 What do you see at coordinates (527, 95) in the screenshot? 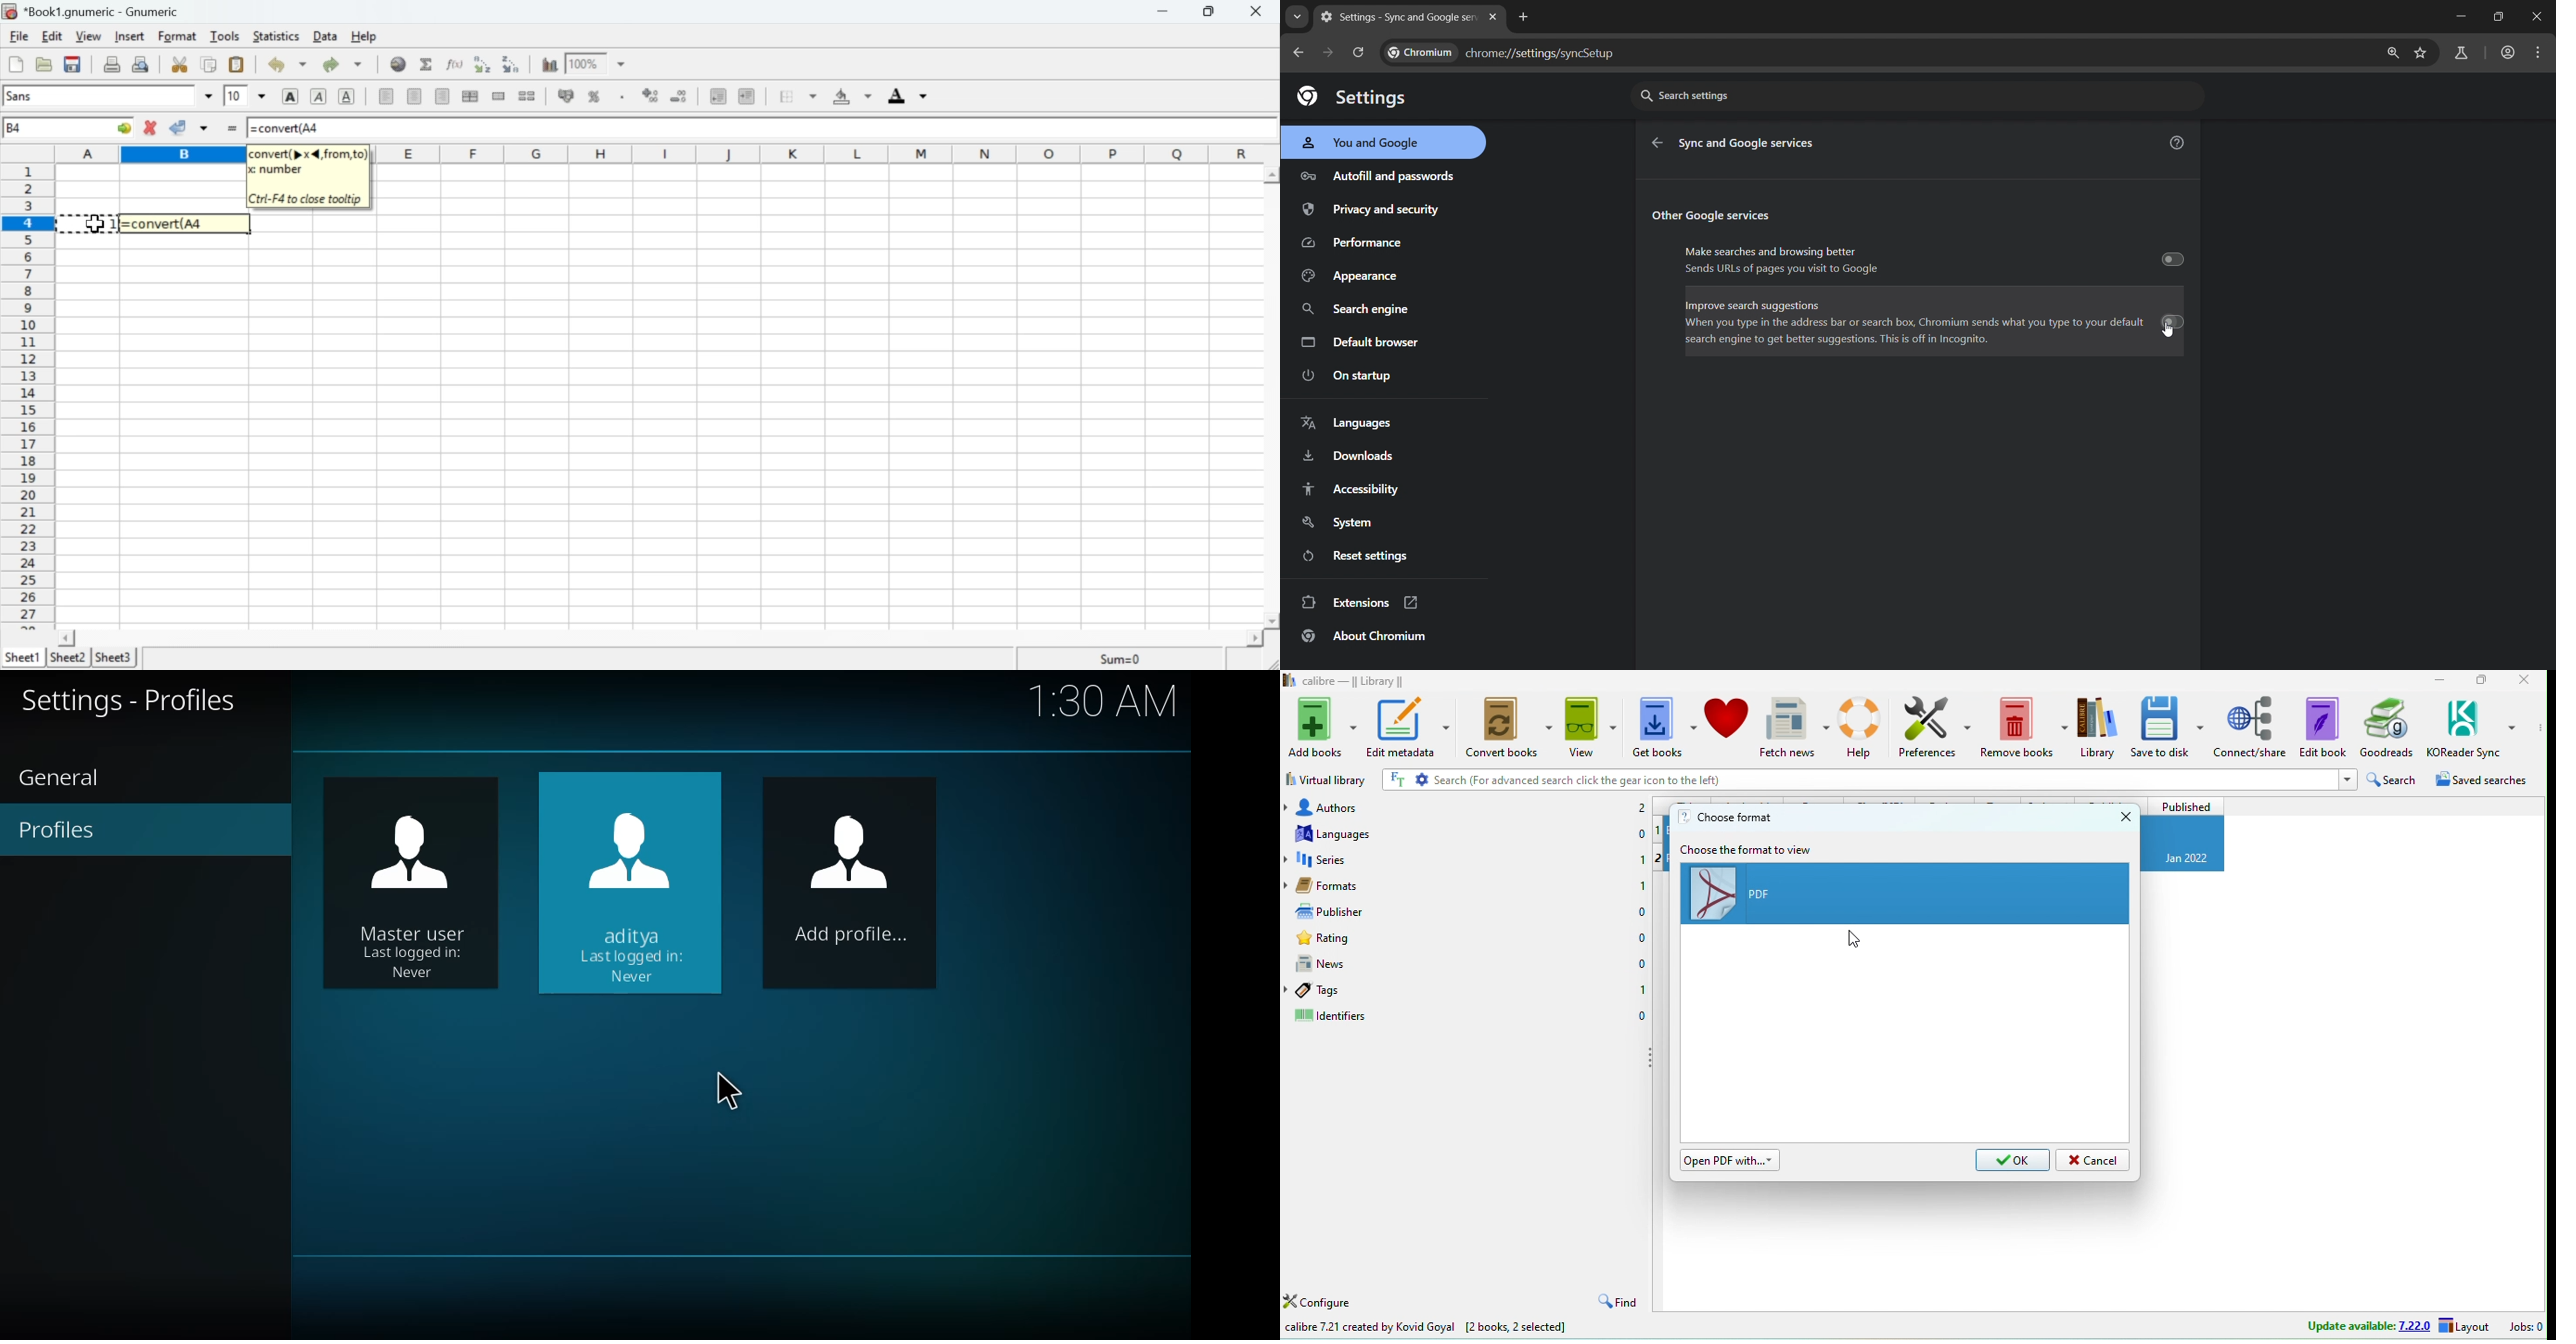
I see `Split merged range of cells` at bounding box center [527, 95].